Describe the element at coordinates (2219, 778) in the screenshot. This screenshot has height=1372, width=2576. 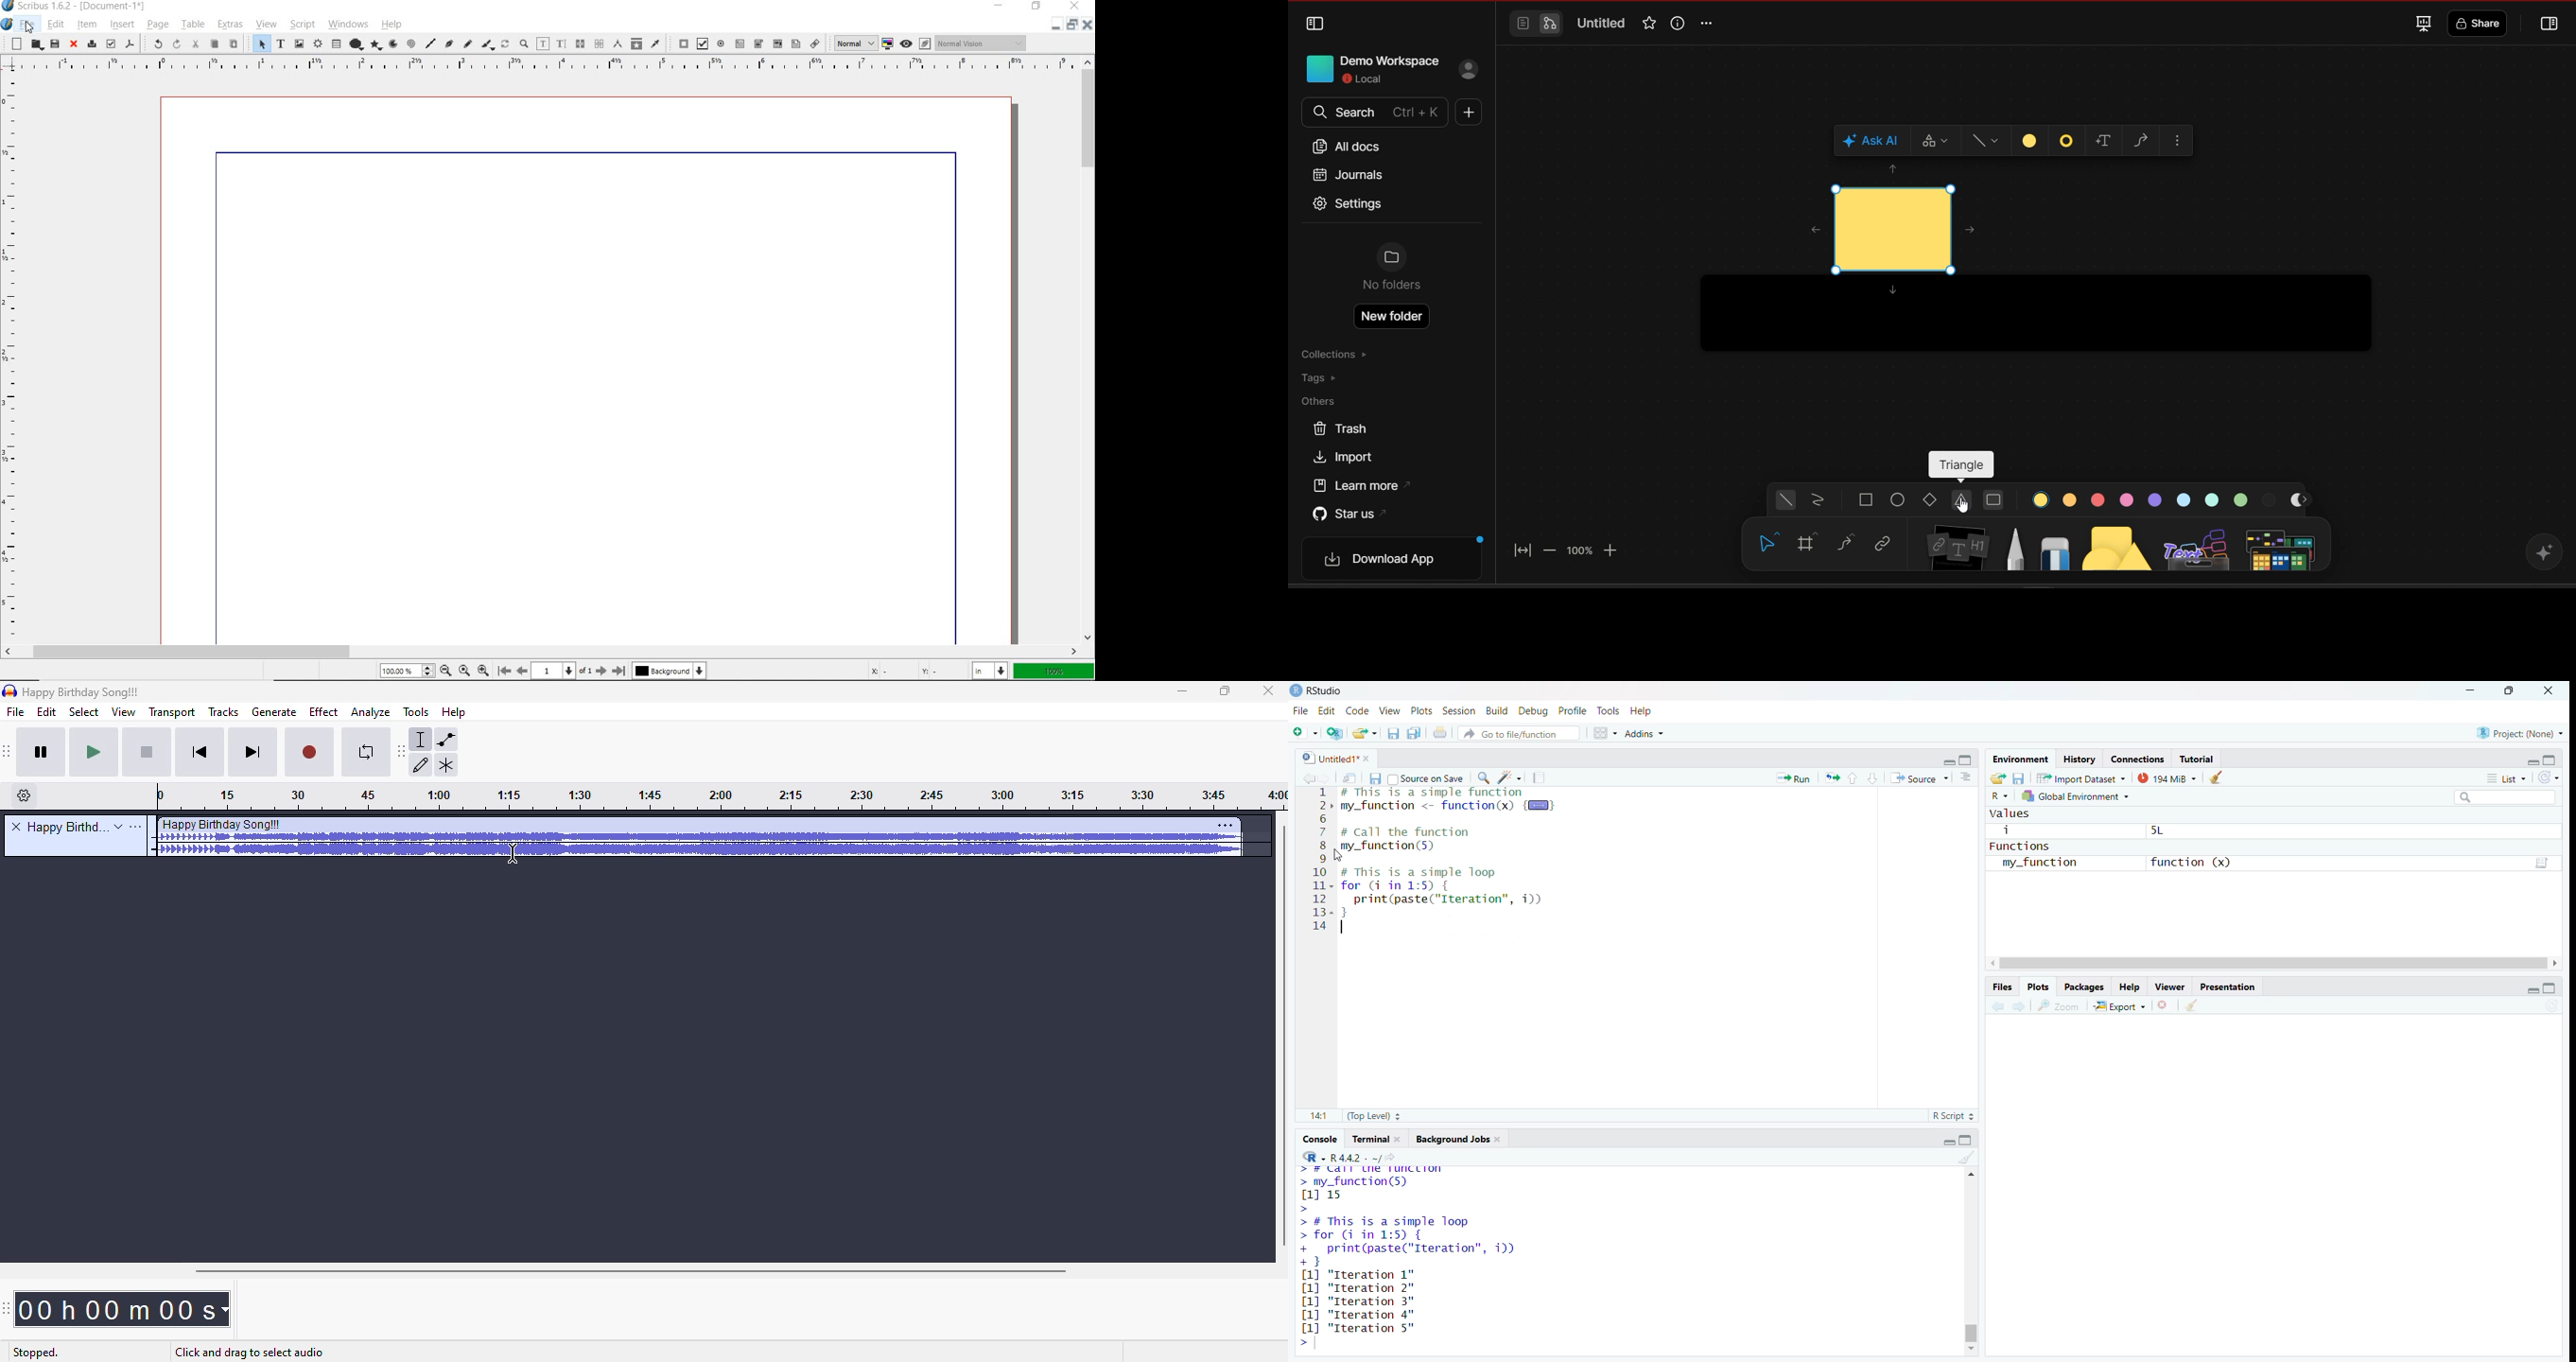
I see `clear objects from the workspace` at that location.